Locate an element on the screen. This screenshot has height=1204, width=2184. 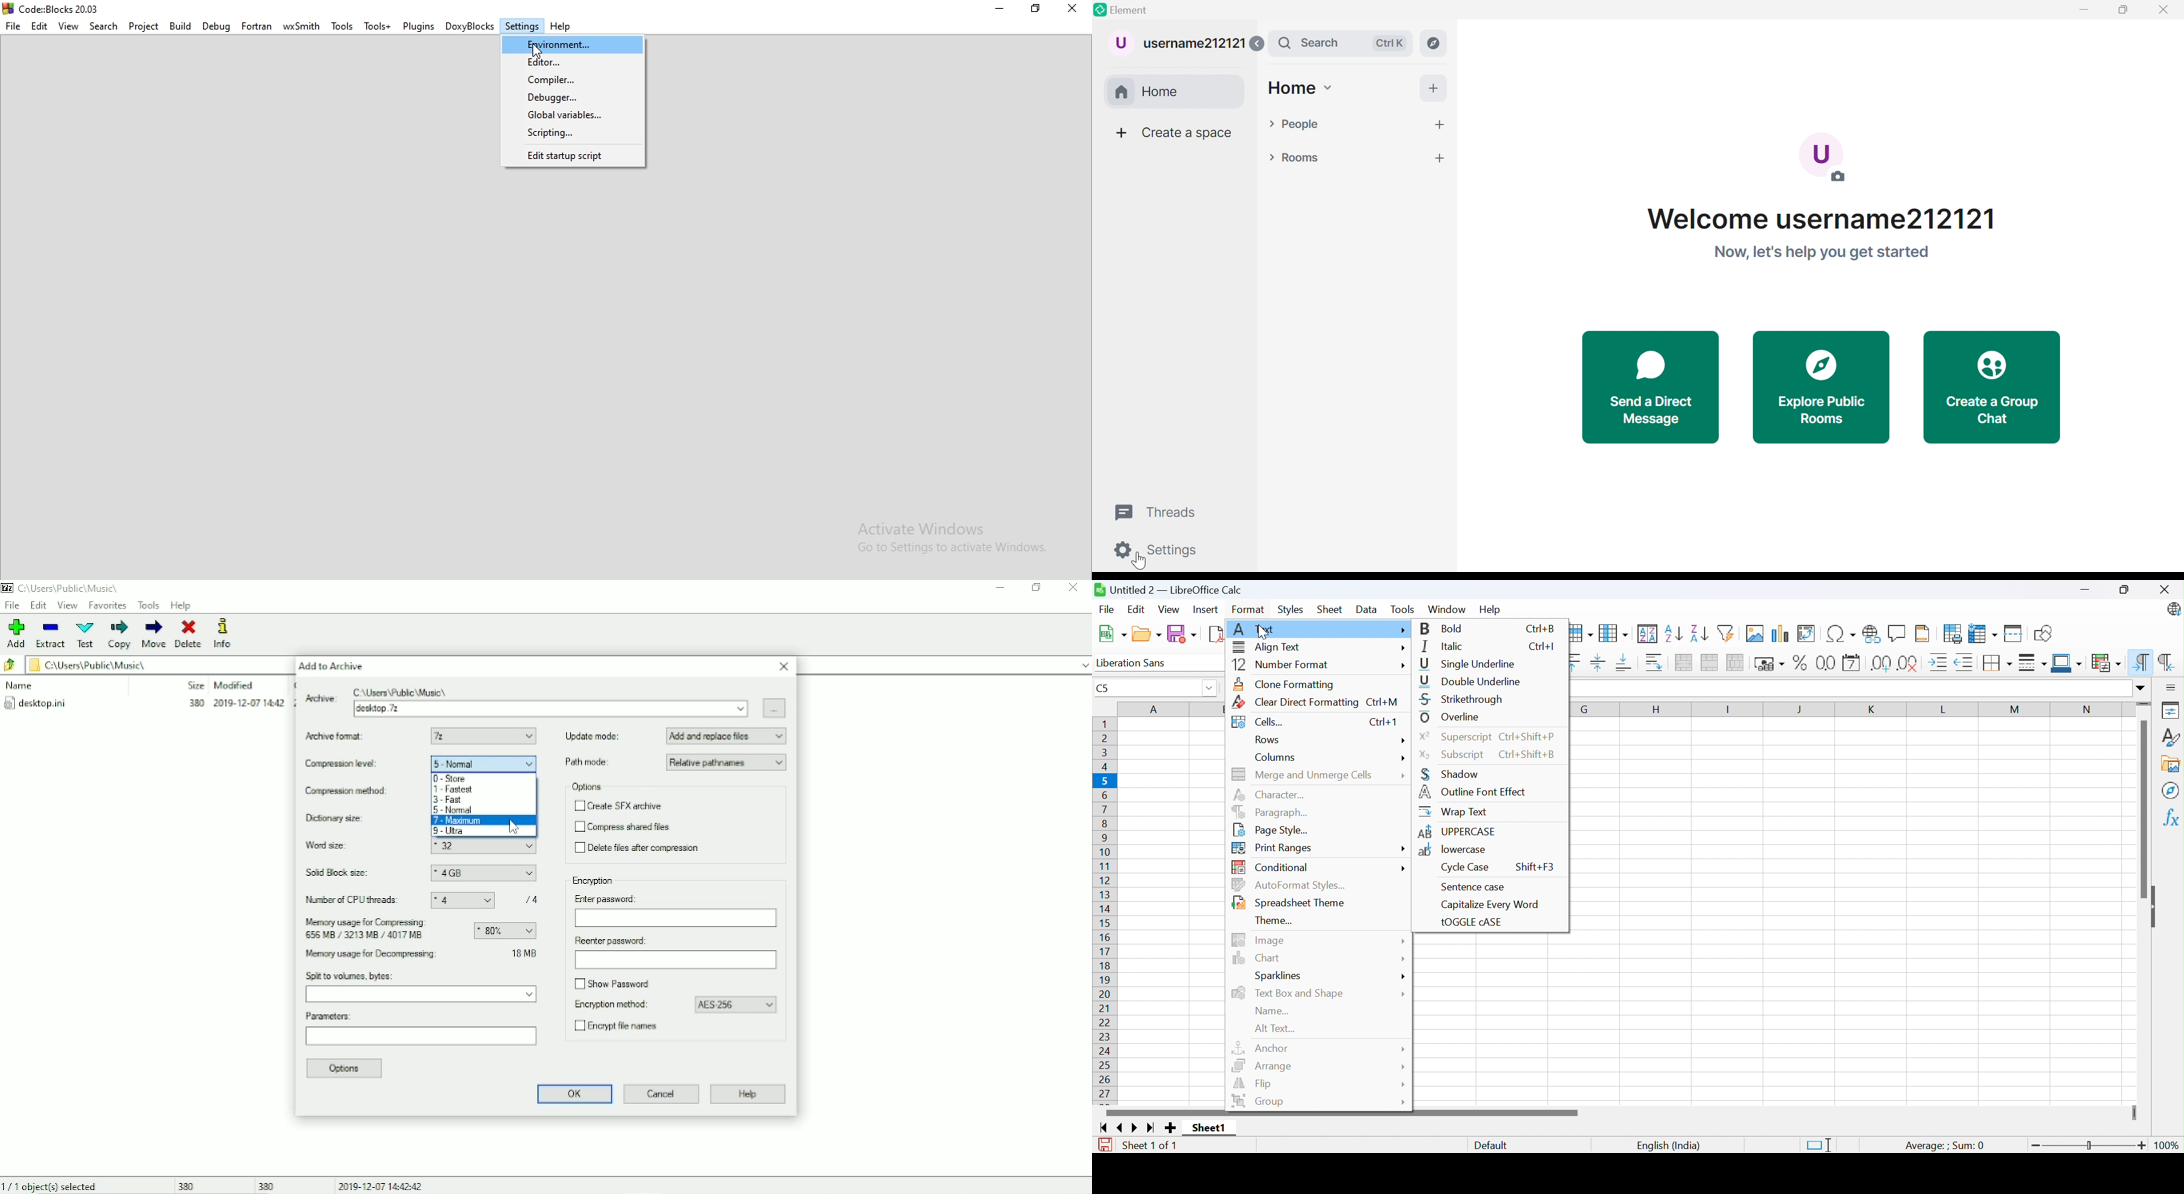
Tools is located at coordinates (149, 606).